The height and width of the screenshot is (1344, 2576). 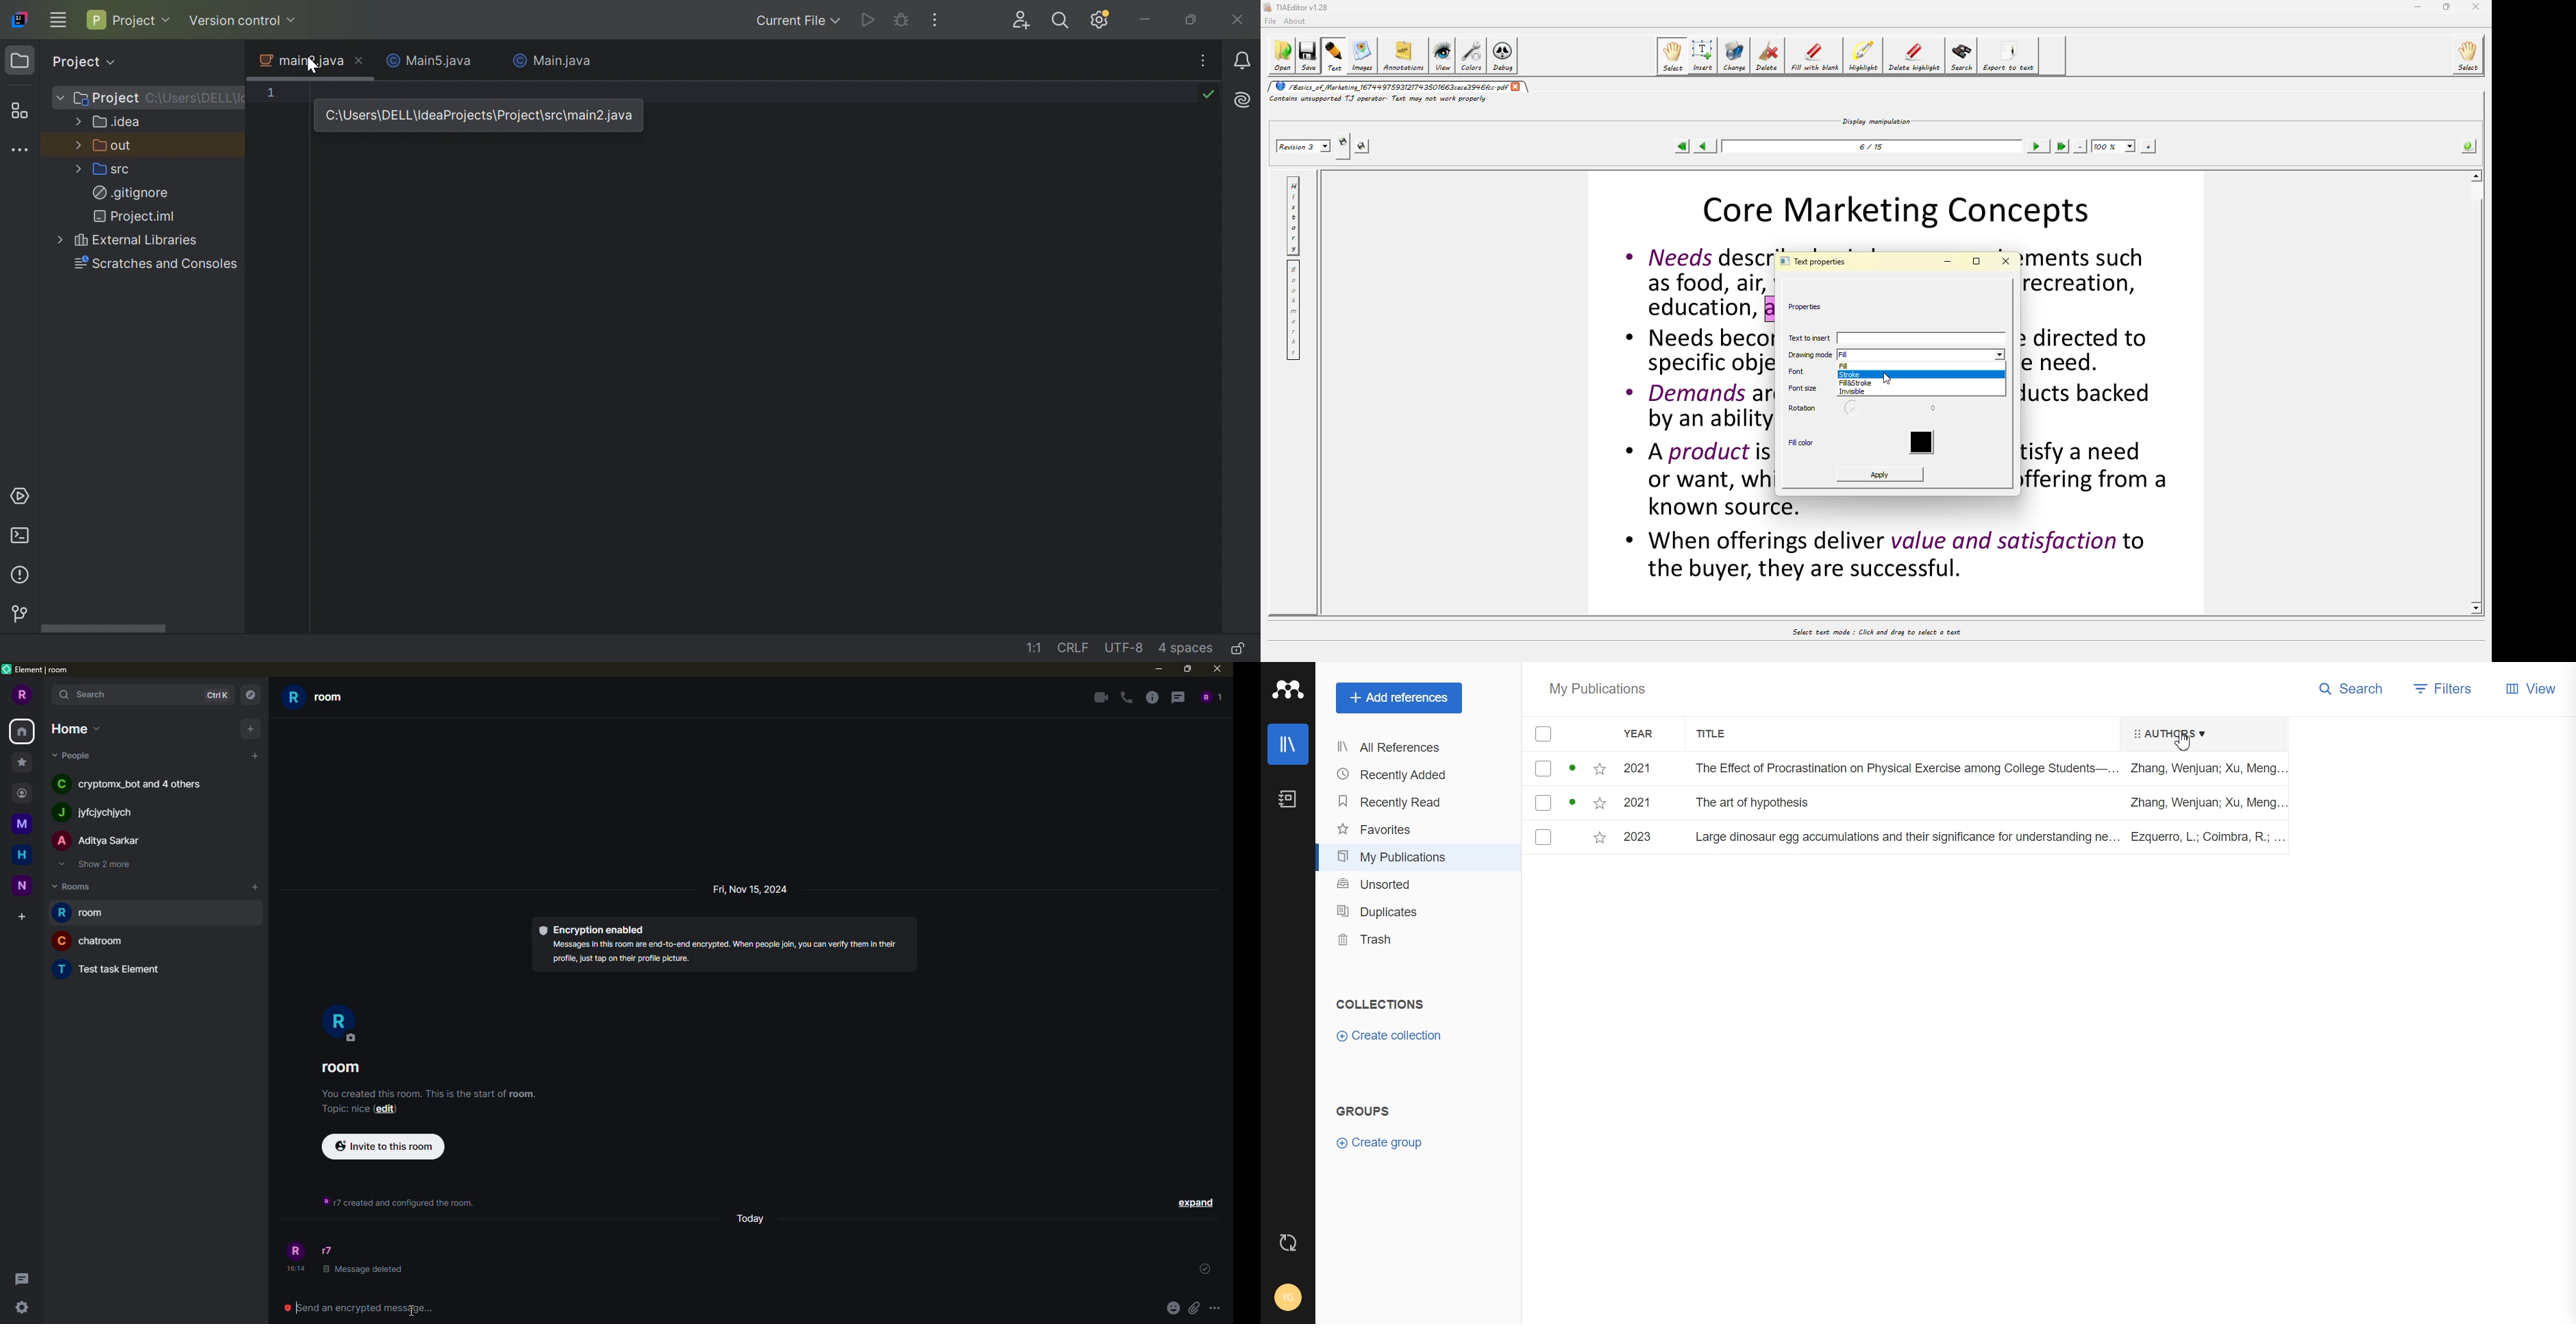 I want to click on Zhang, Wenjuan; Xu, Meng., so click(x=2209, y=768).